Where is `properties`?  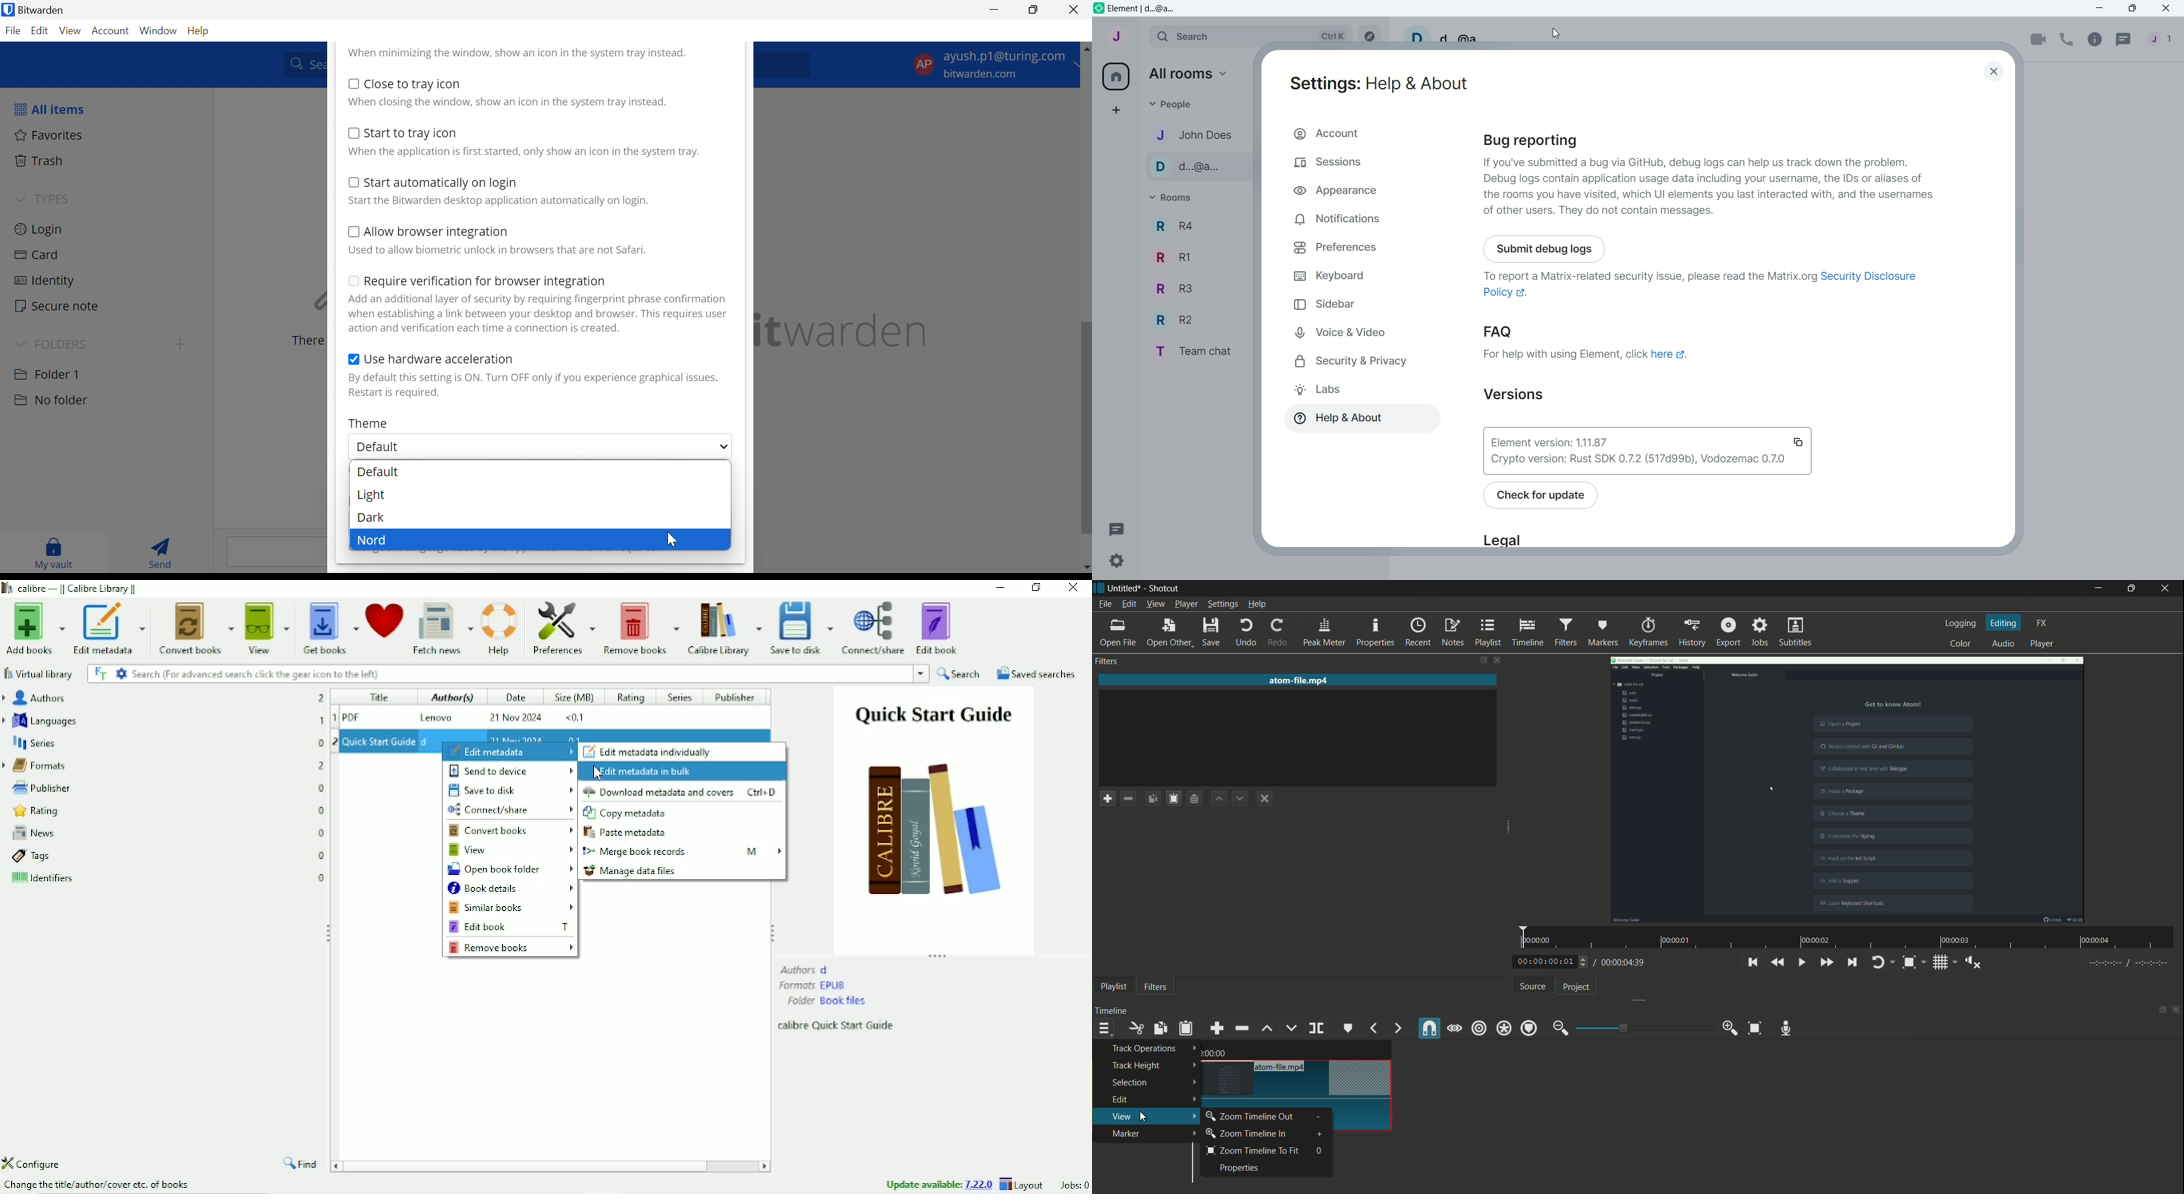 properties is located at coordinates (1376, 631).